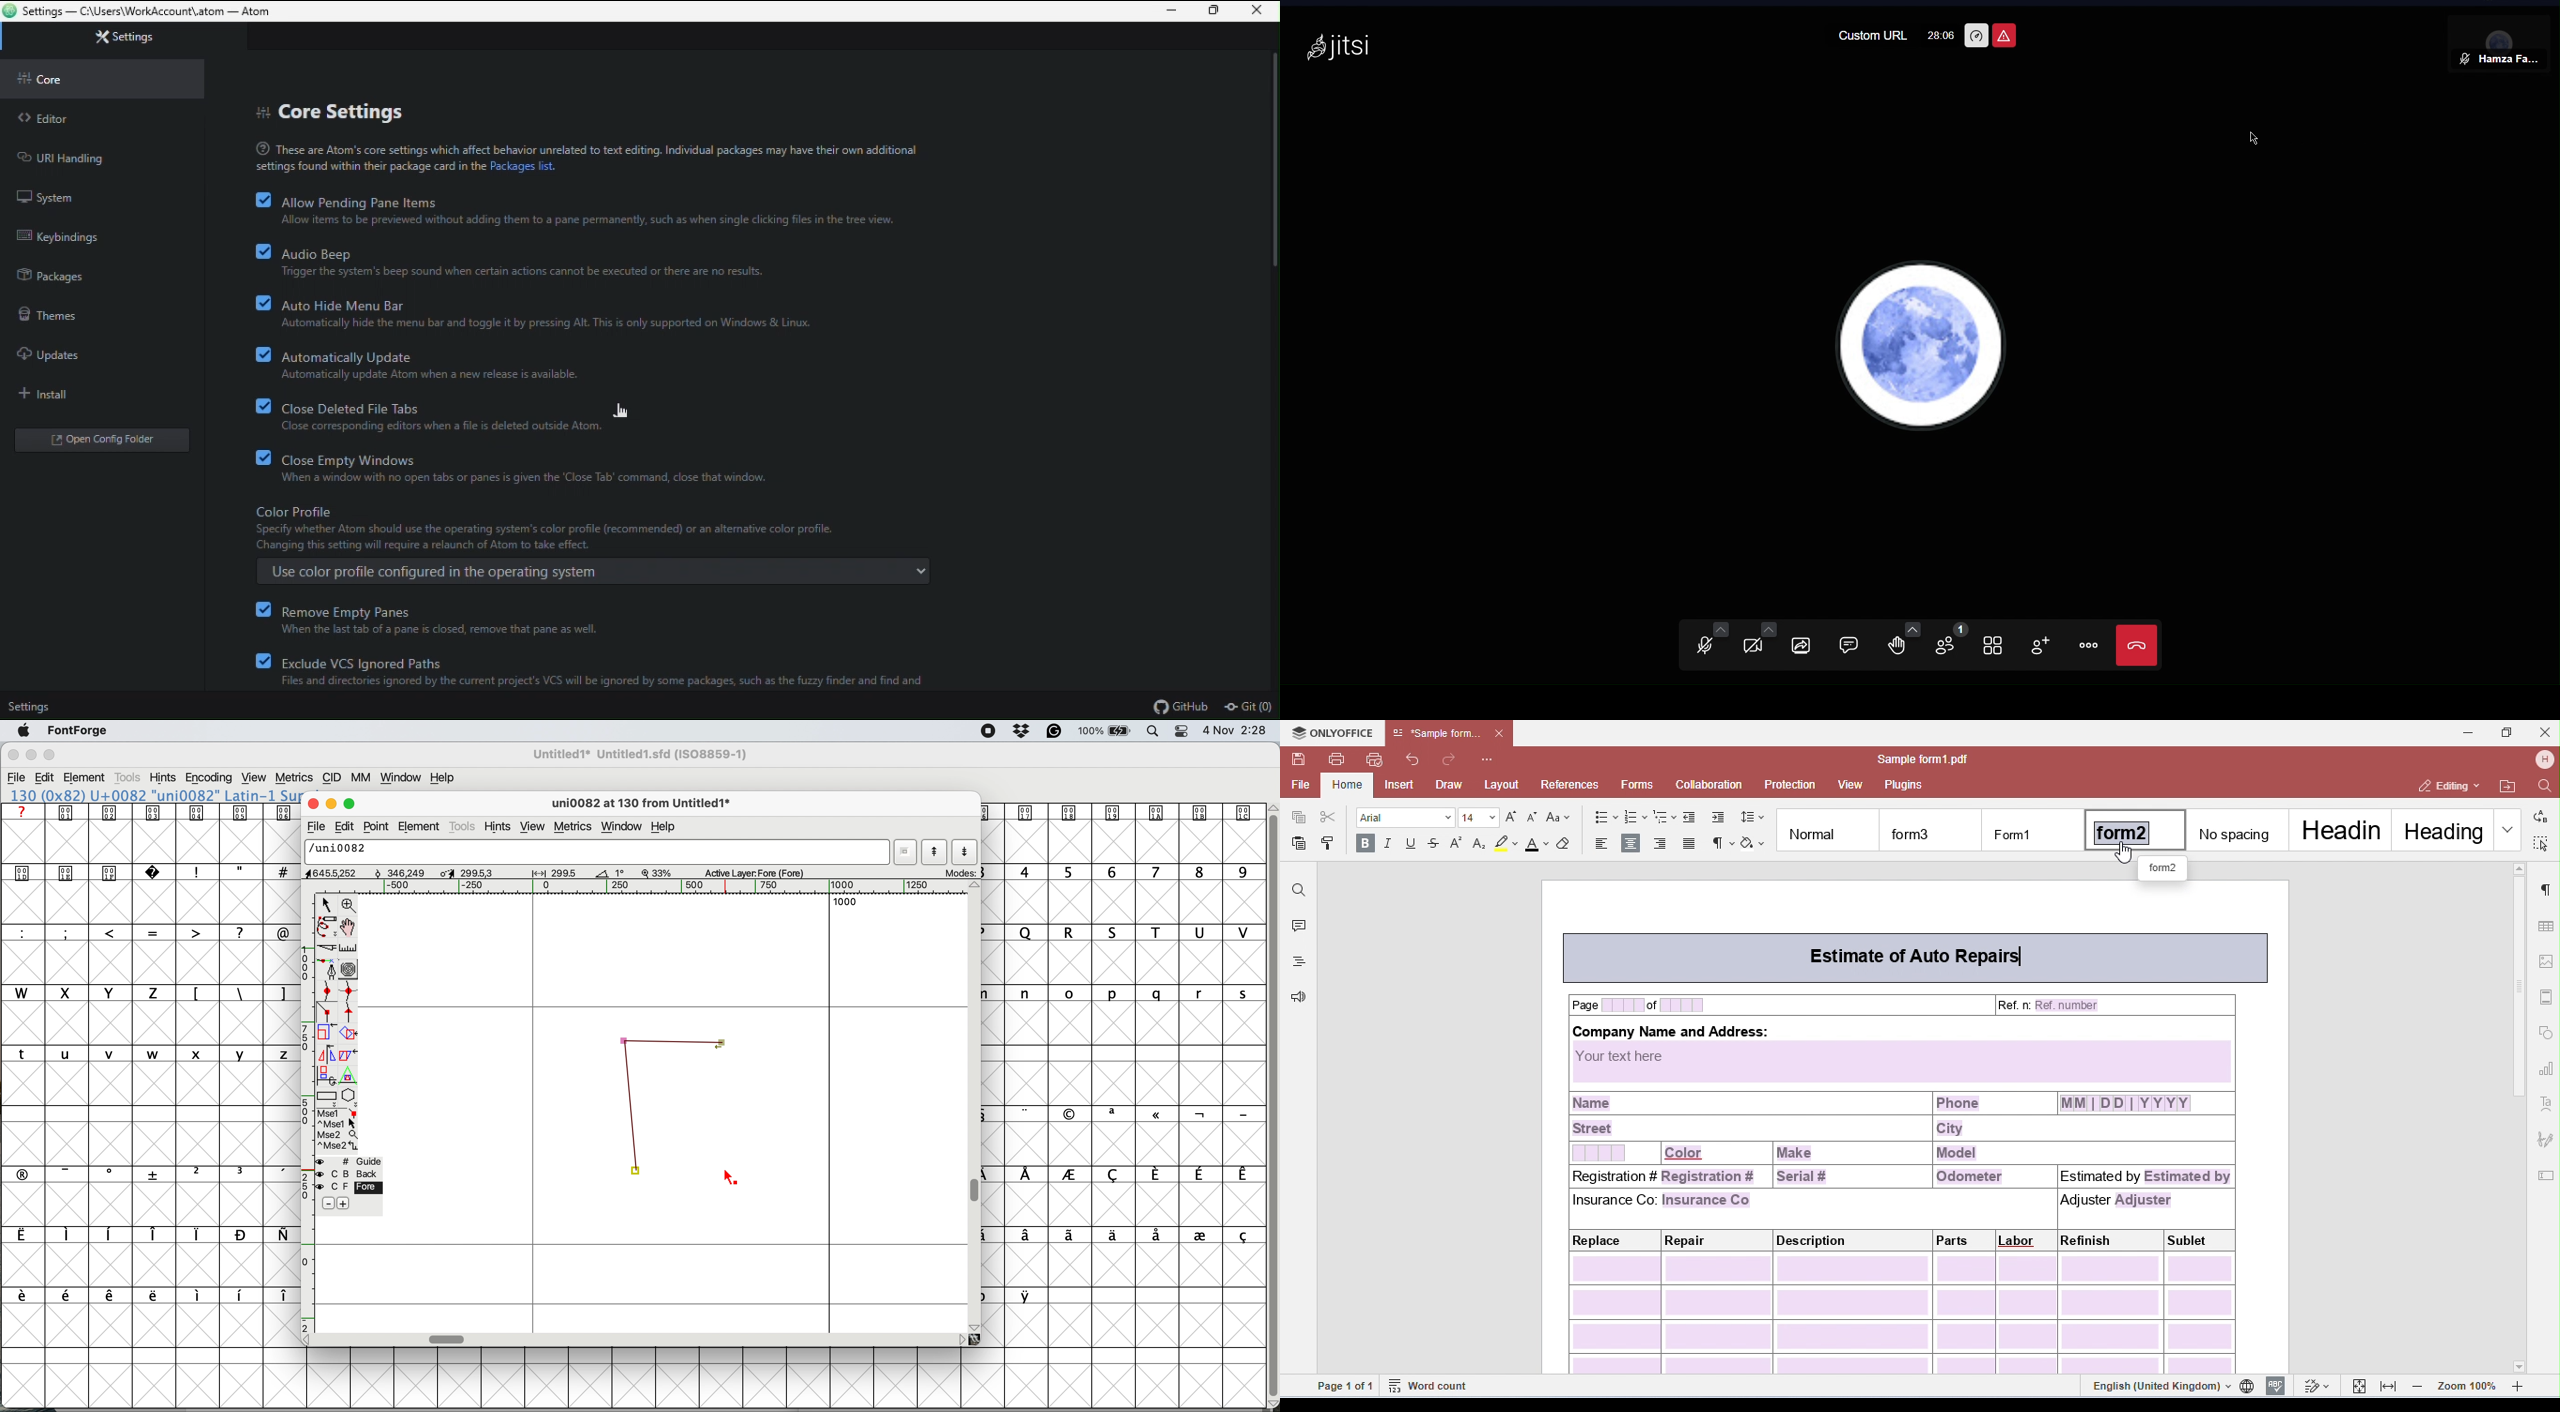  Describe the element at coordinates (904, 852) in the screenshot. I see `current word list` at that location.